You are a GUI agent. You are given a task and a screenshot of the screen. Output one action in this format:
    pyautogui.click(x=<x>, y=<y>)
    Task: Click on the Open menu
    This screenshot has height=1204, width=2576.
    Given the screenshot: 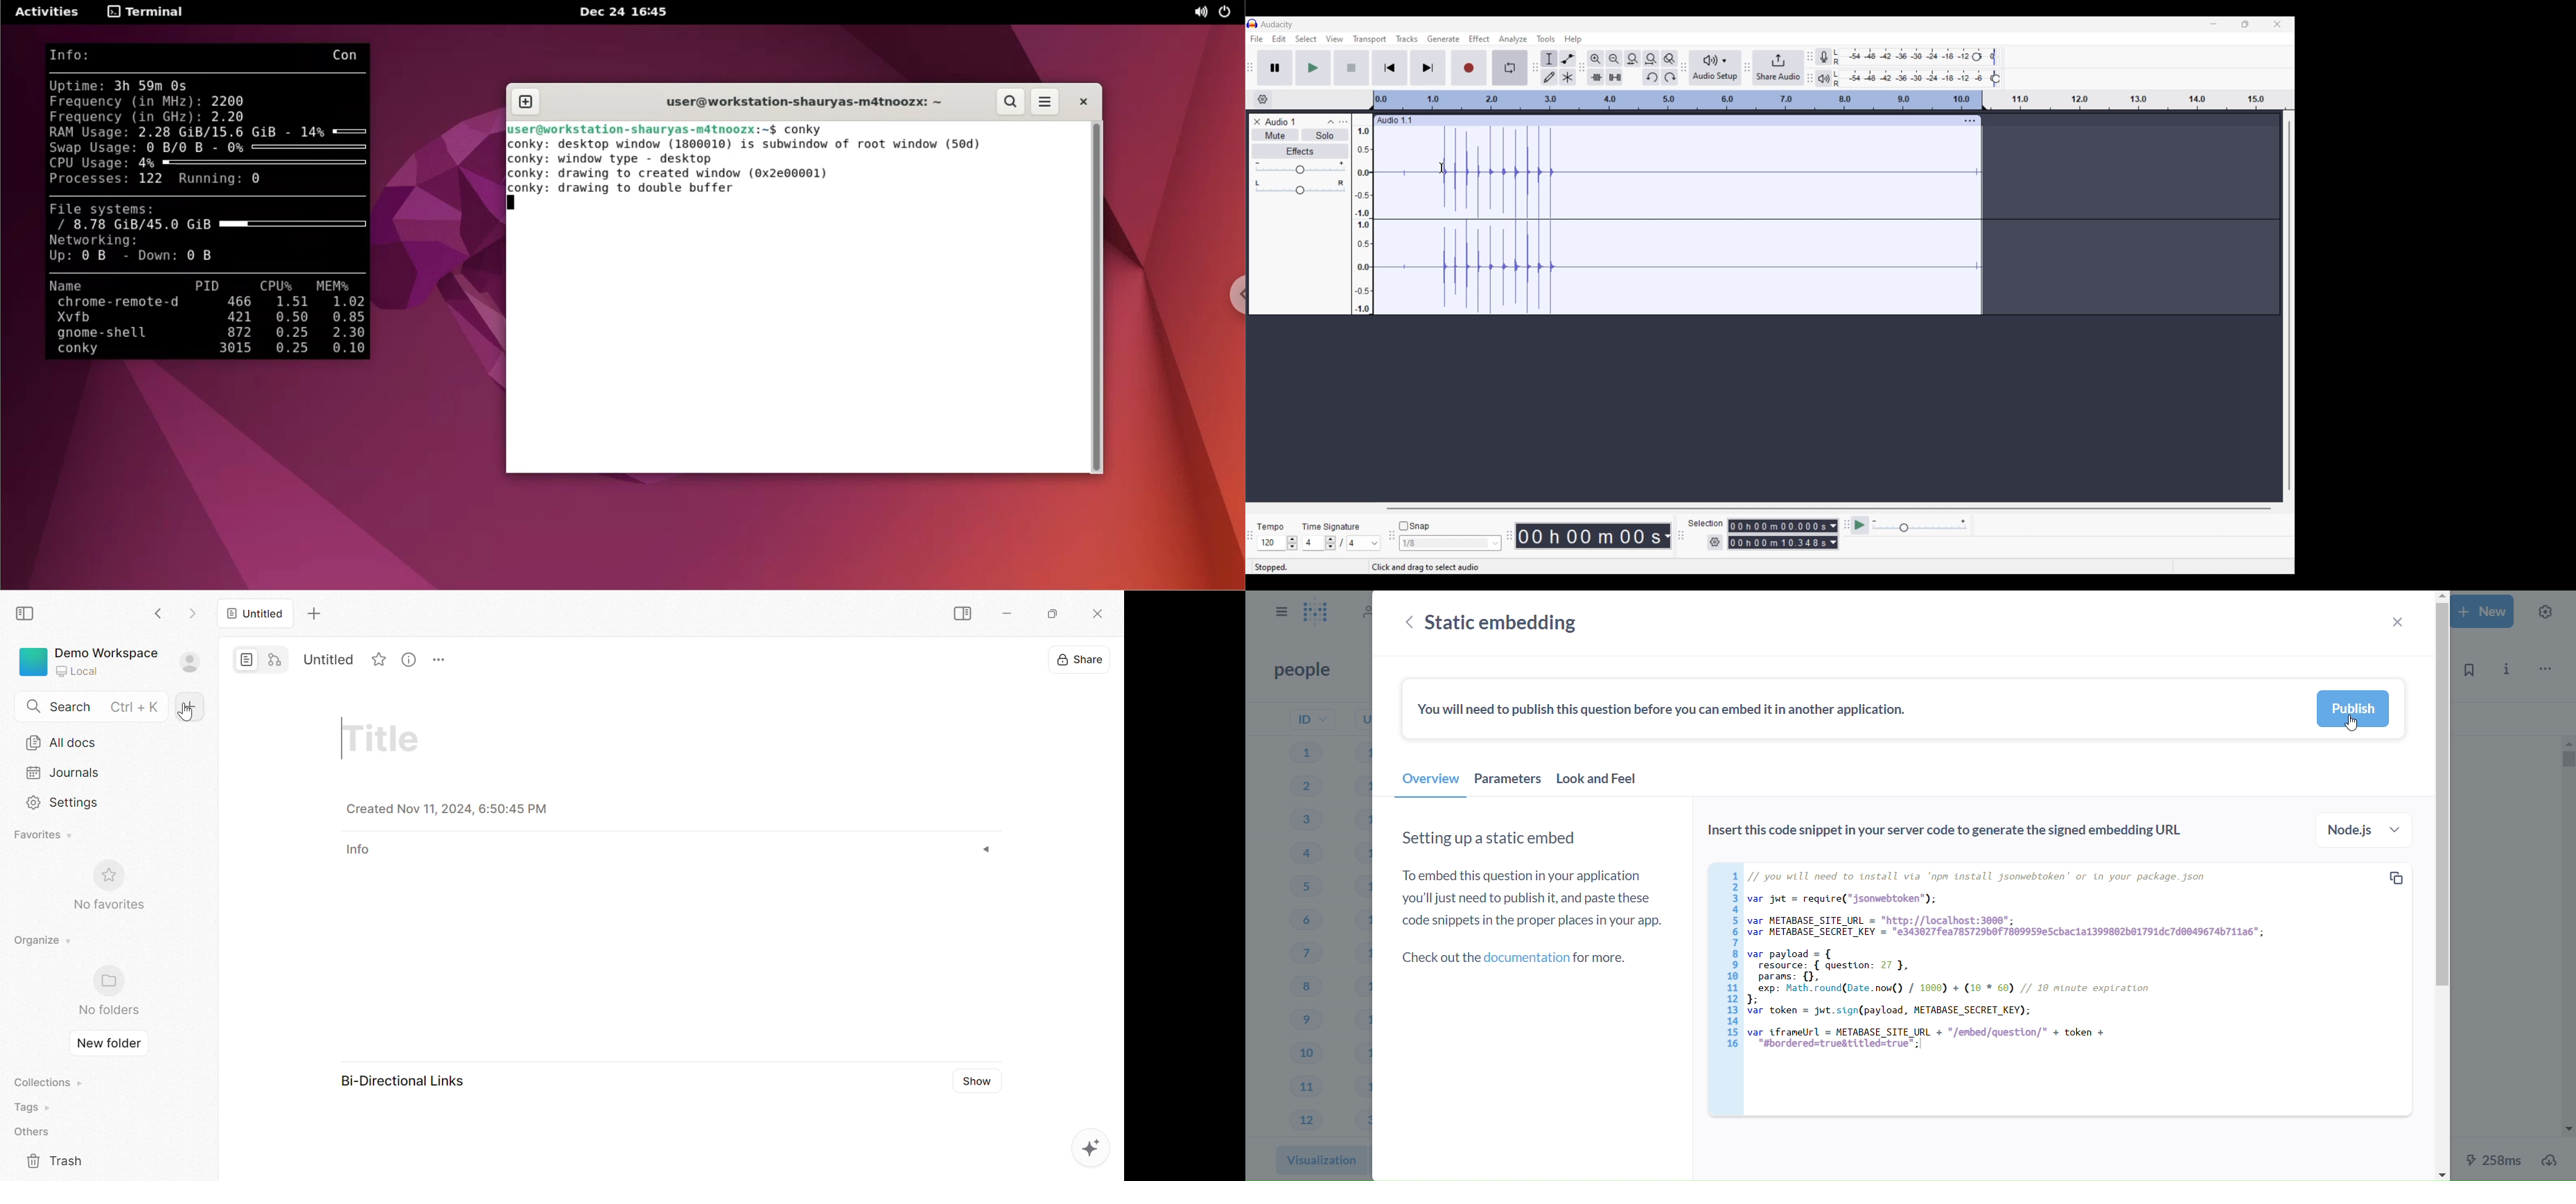 What is the action you would take?
    pyautogui.click(x=1343, y=122)
    